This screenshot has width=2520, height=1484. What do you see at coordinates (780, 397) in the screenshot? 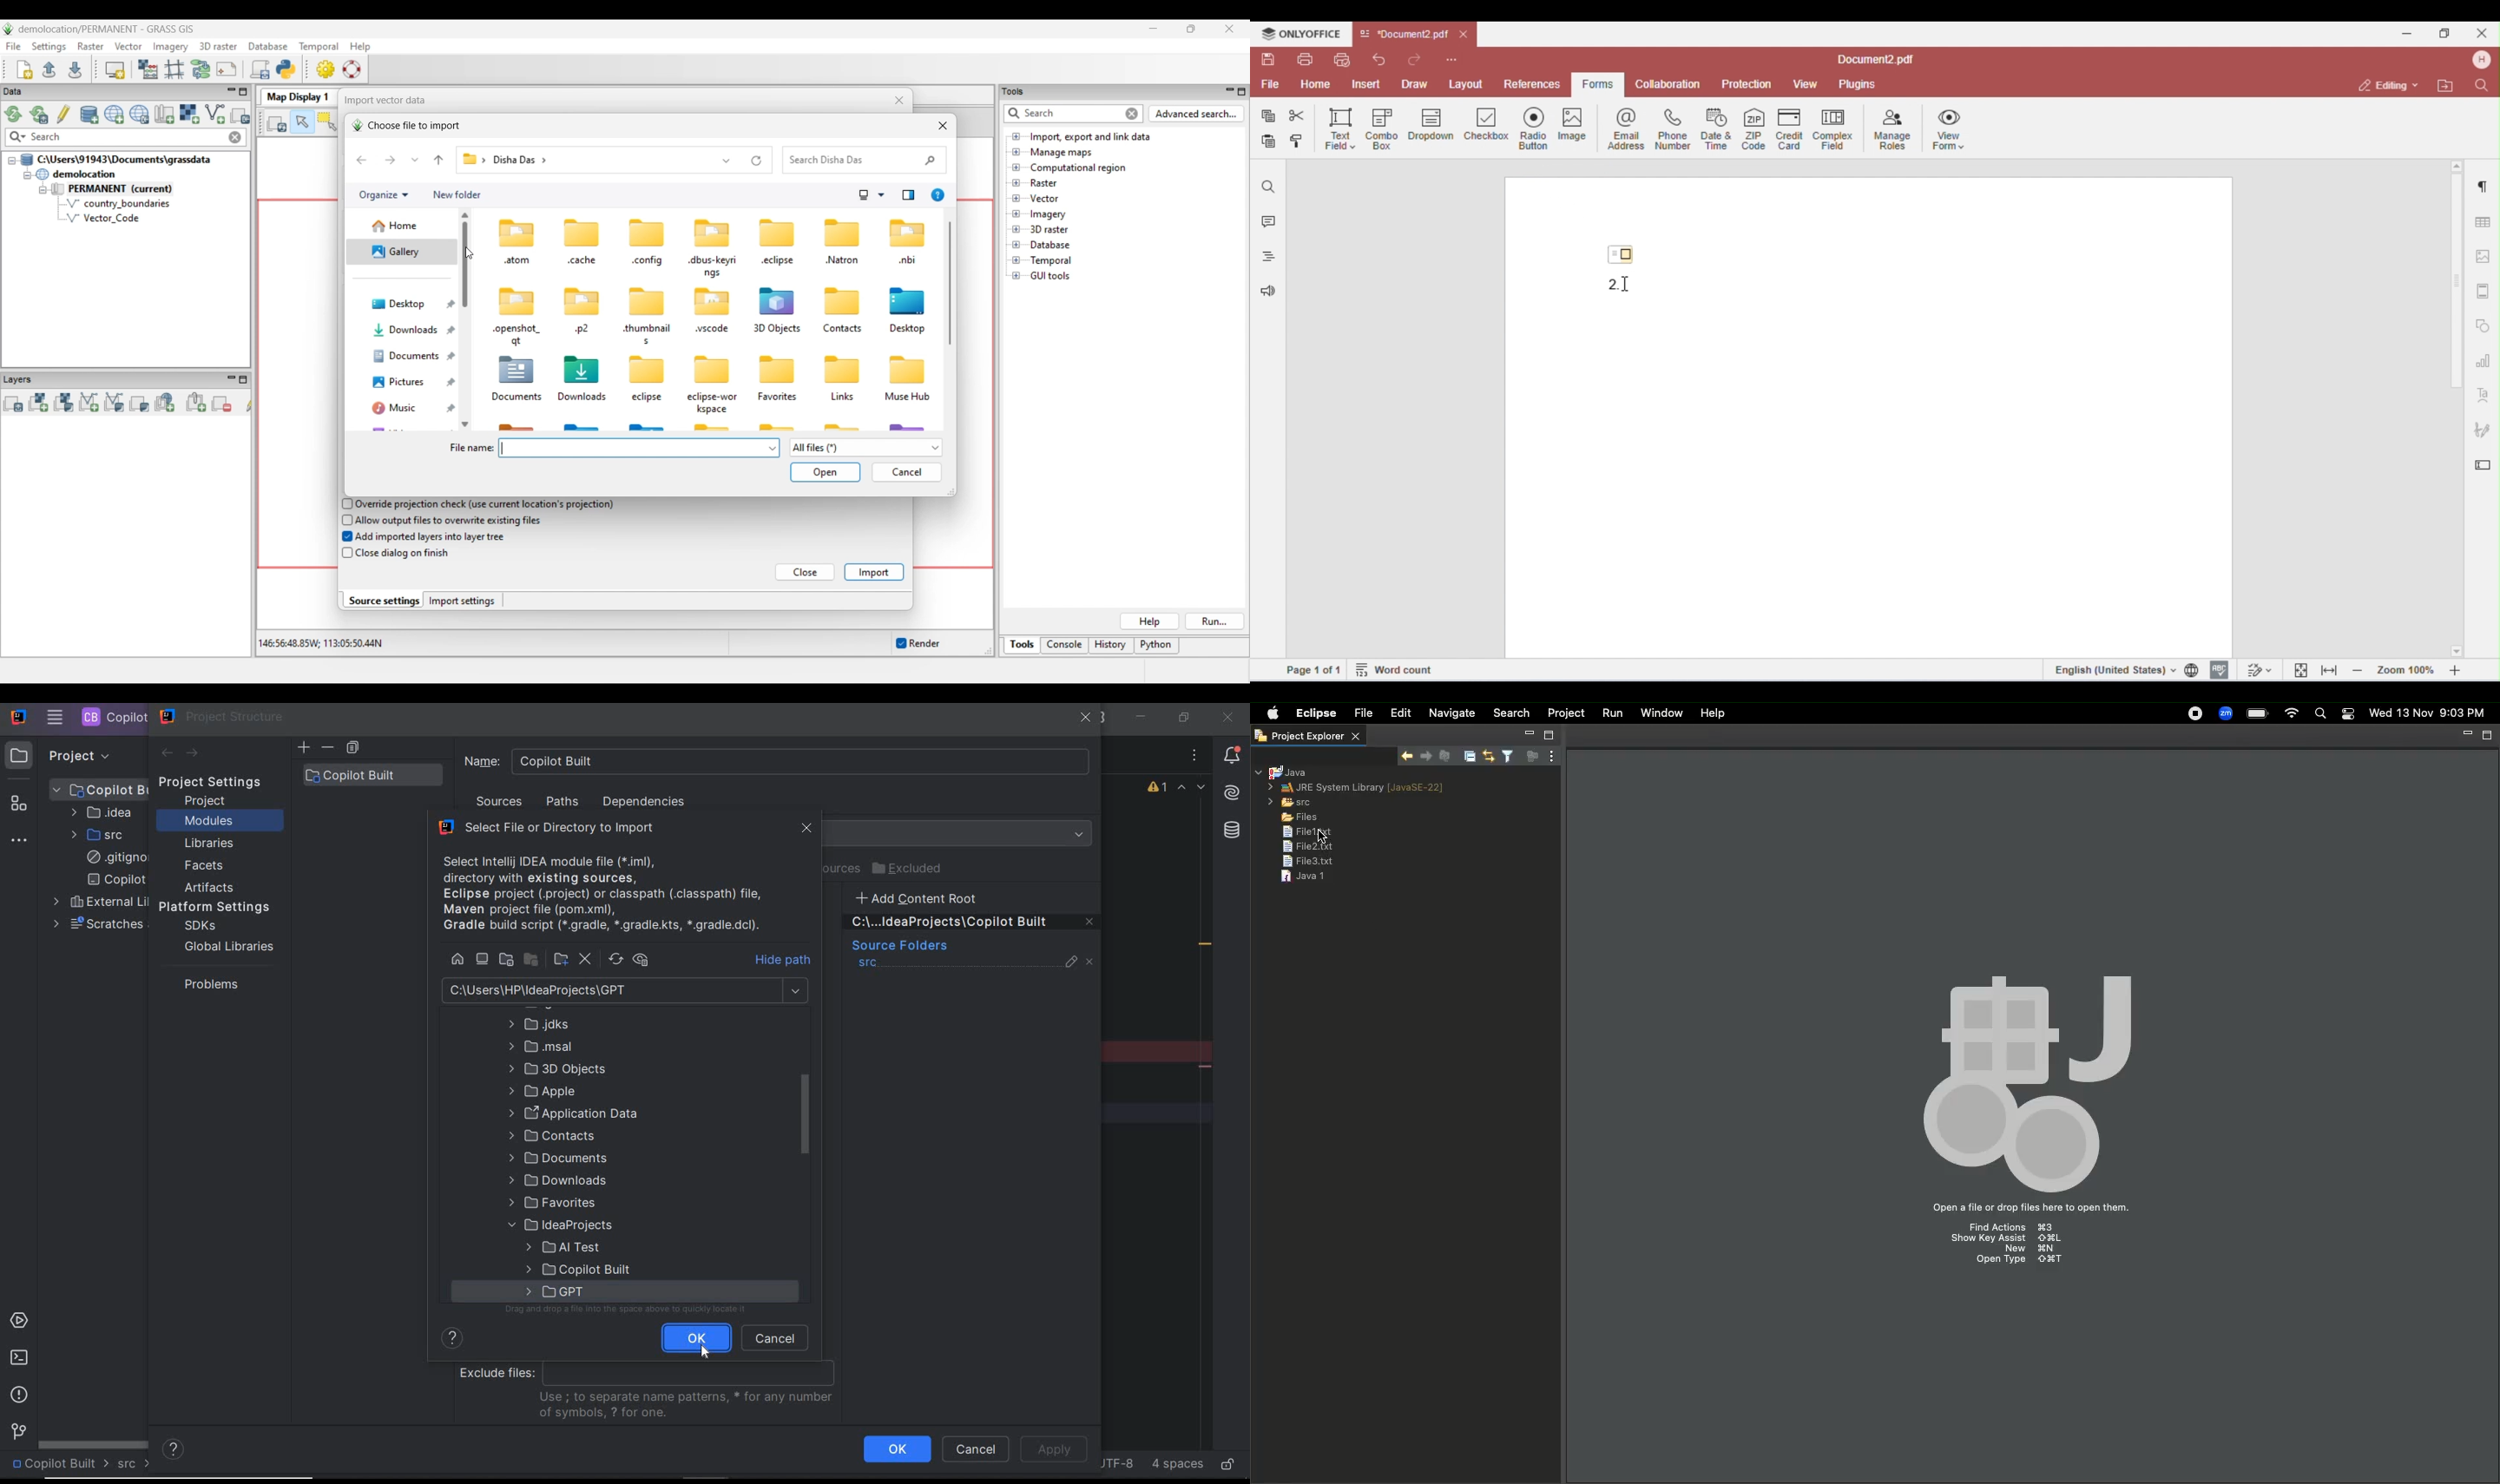
I see `Favorites` at bounding box center [780, 397].